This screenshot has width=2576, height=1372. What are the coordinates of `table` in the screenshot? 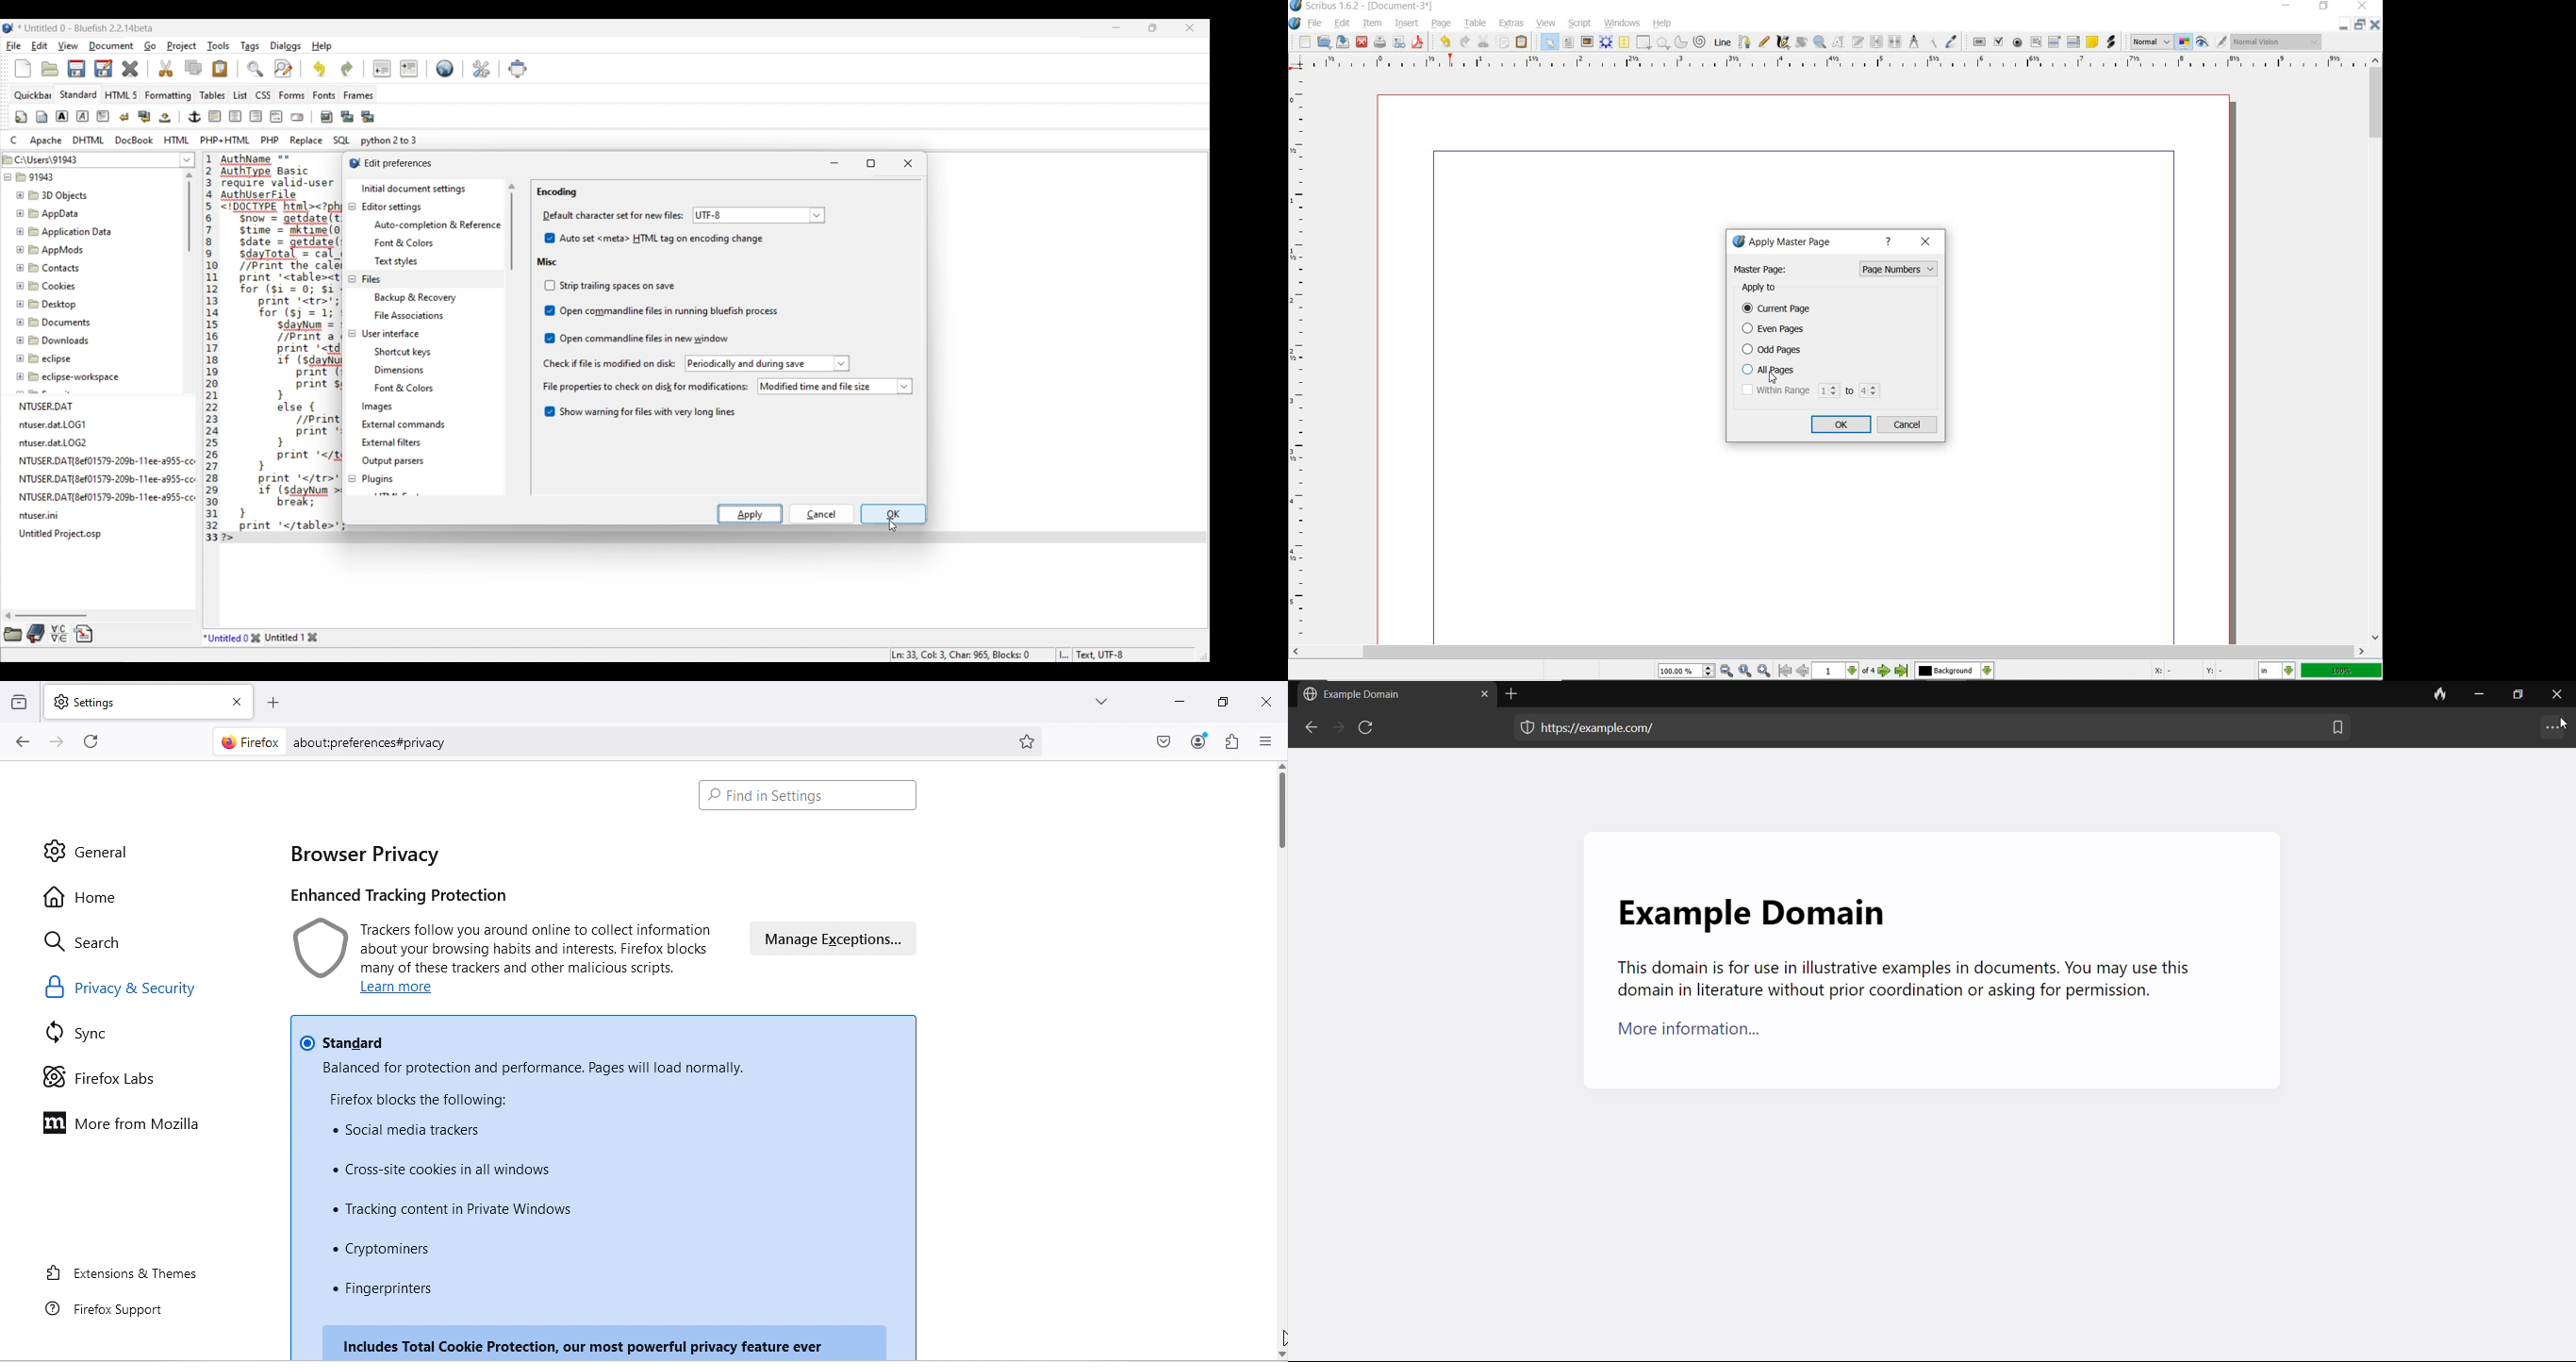 It's located at (1624, 42).